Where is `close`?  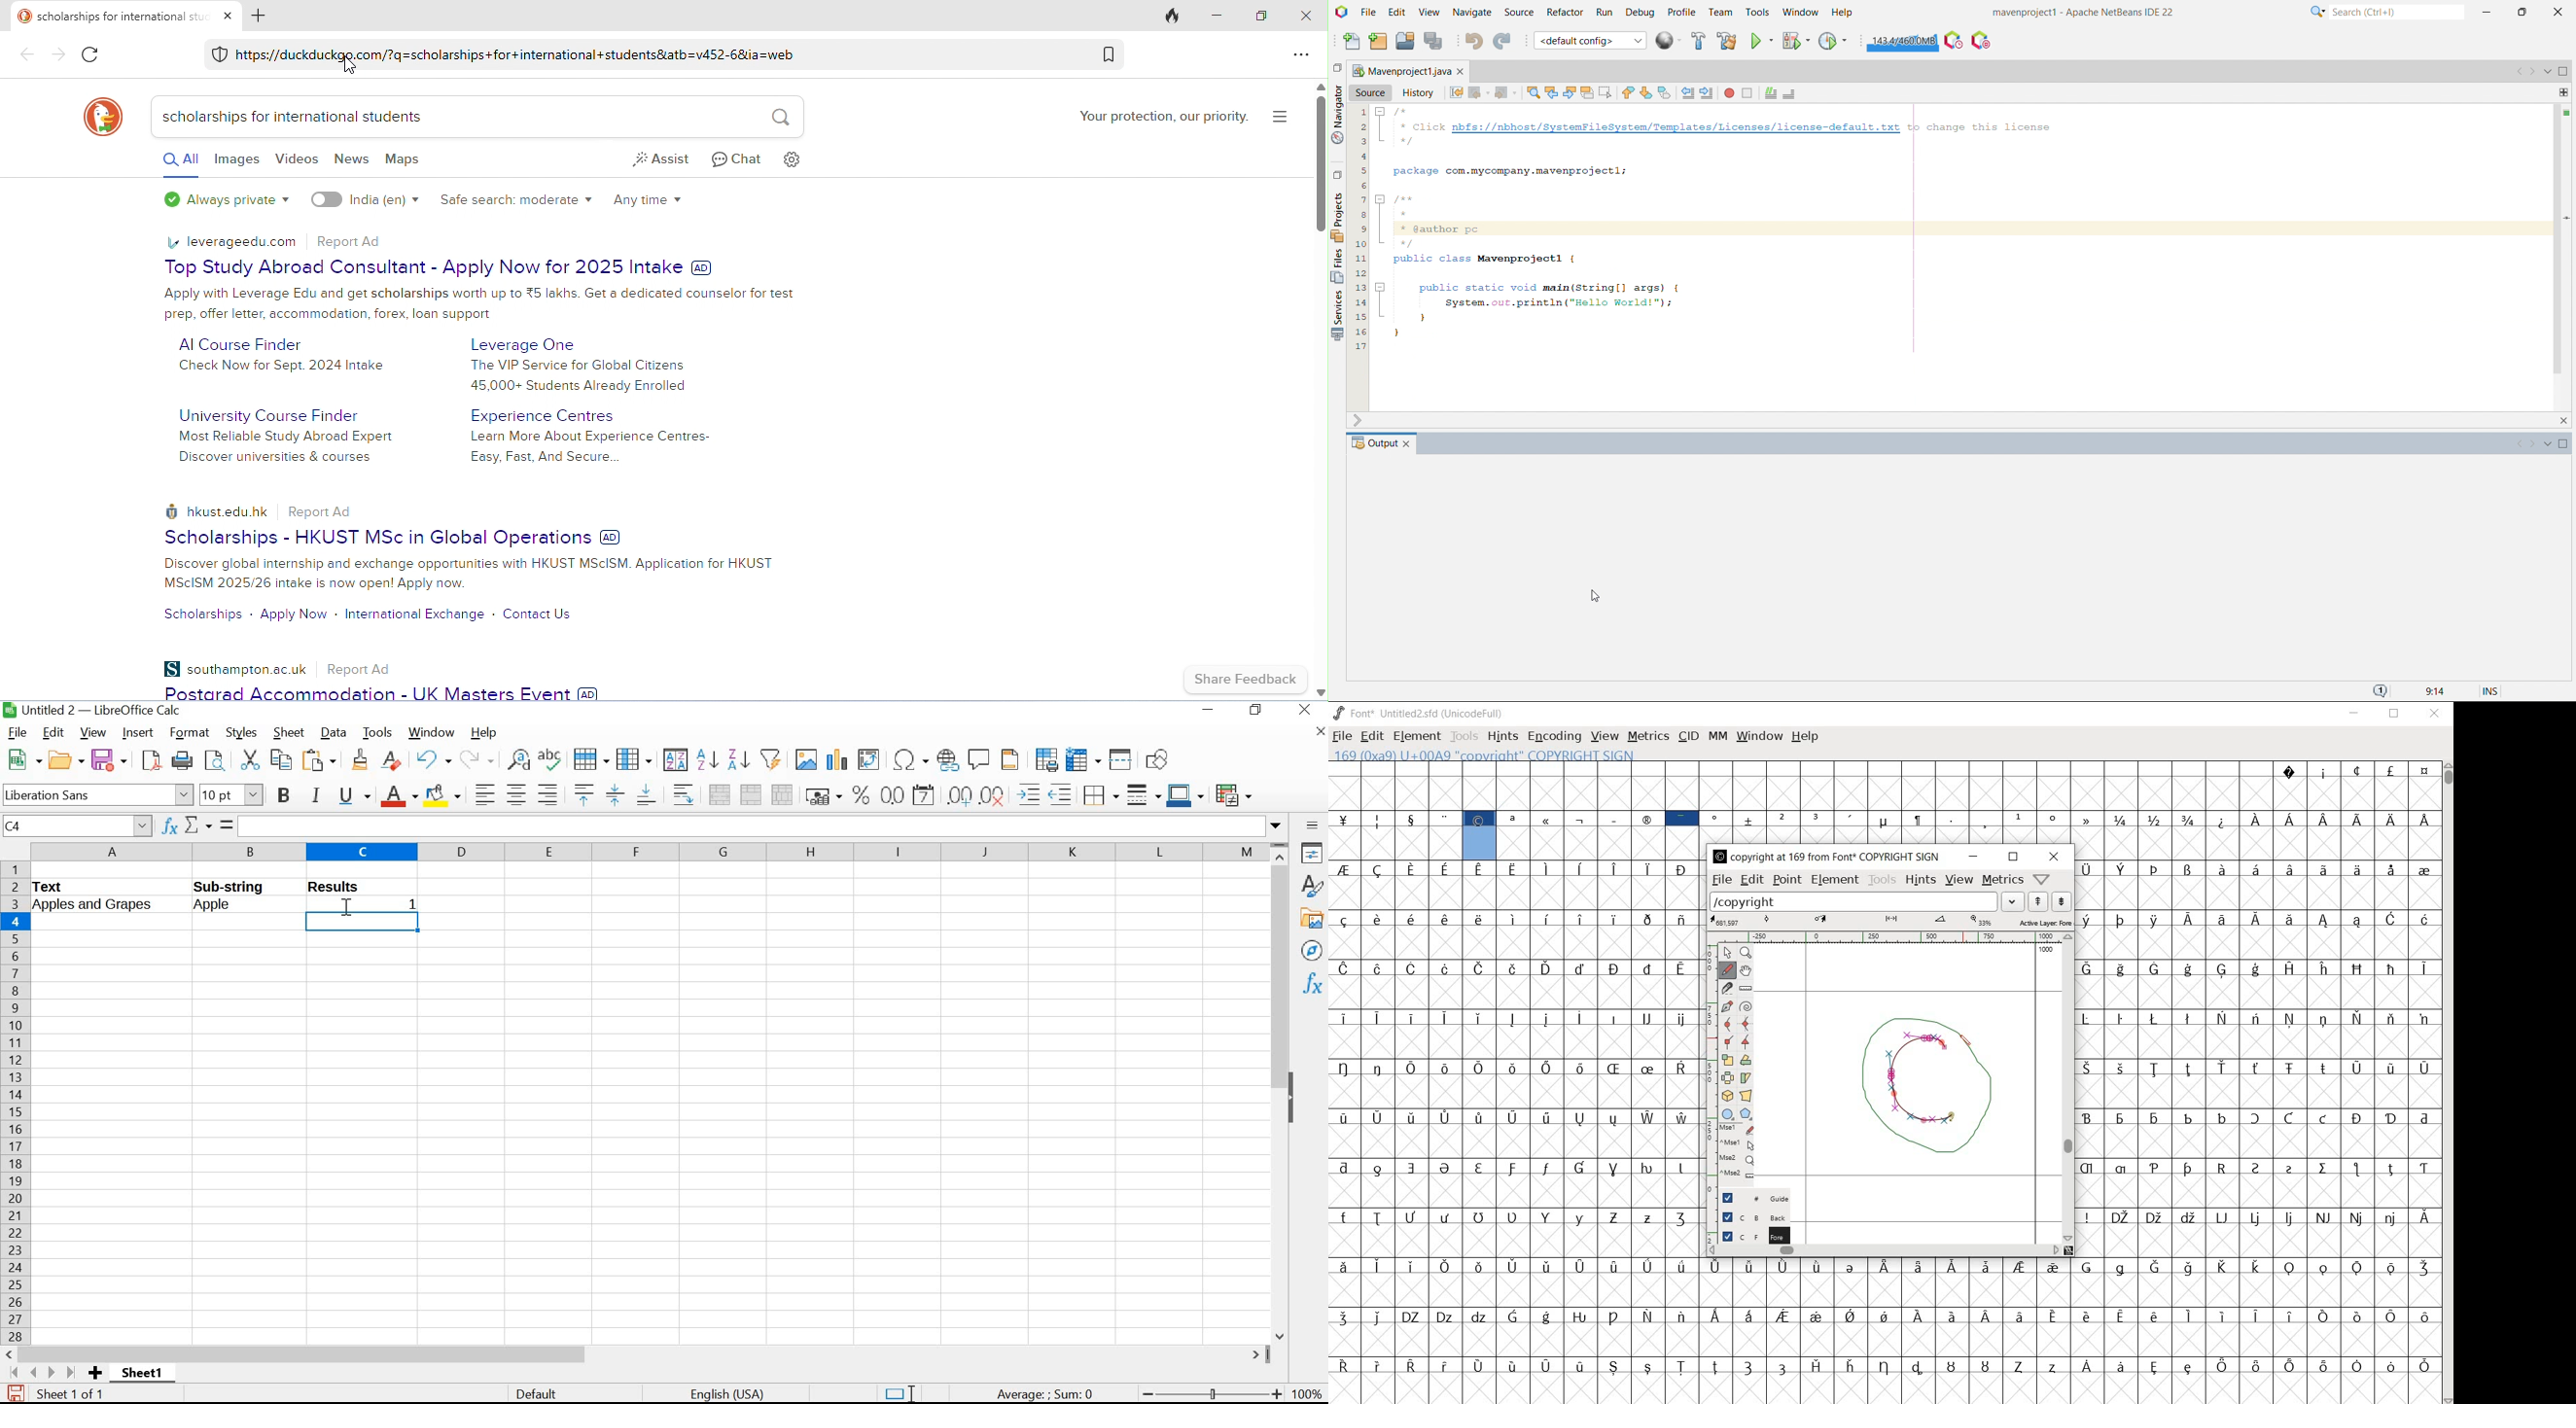 close is located at coordinates (1303, 16).